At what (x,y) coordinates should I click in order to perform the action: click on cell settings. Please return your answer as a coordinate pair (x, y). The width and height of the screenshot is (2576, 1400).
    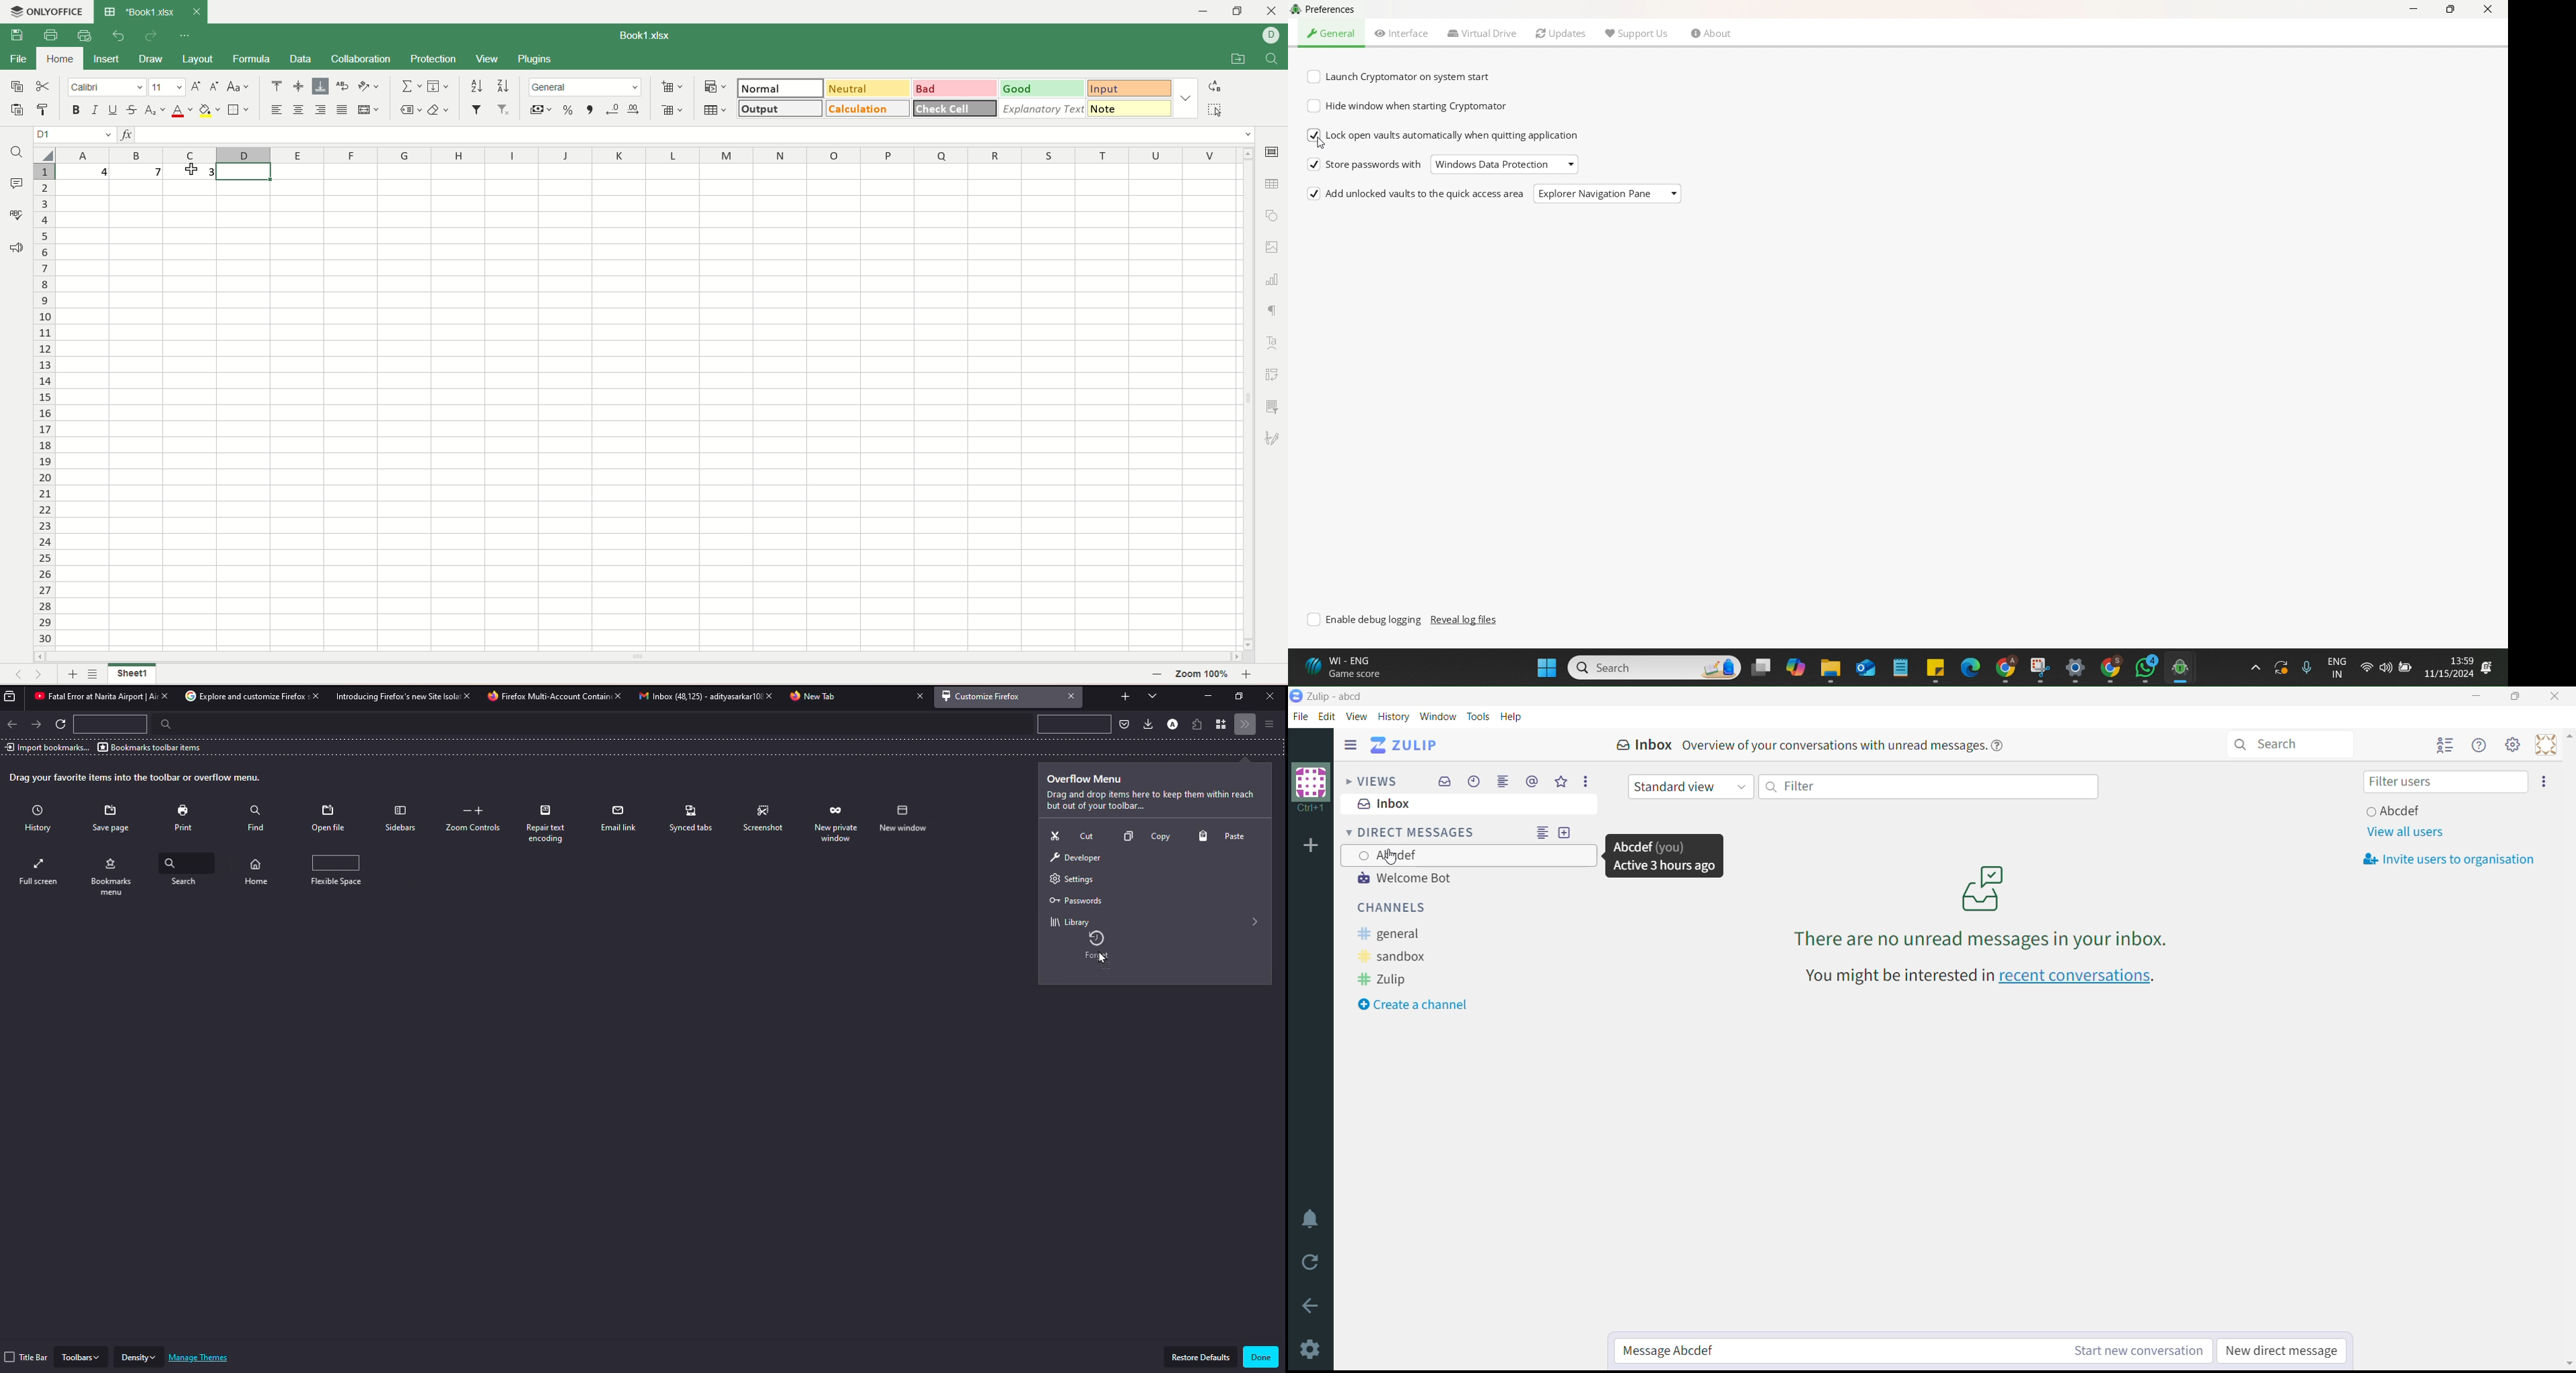
    Looking at the image, I should click on (1273, 154).